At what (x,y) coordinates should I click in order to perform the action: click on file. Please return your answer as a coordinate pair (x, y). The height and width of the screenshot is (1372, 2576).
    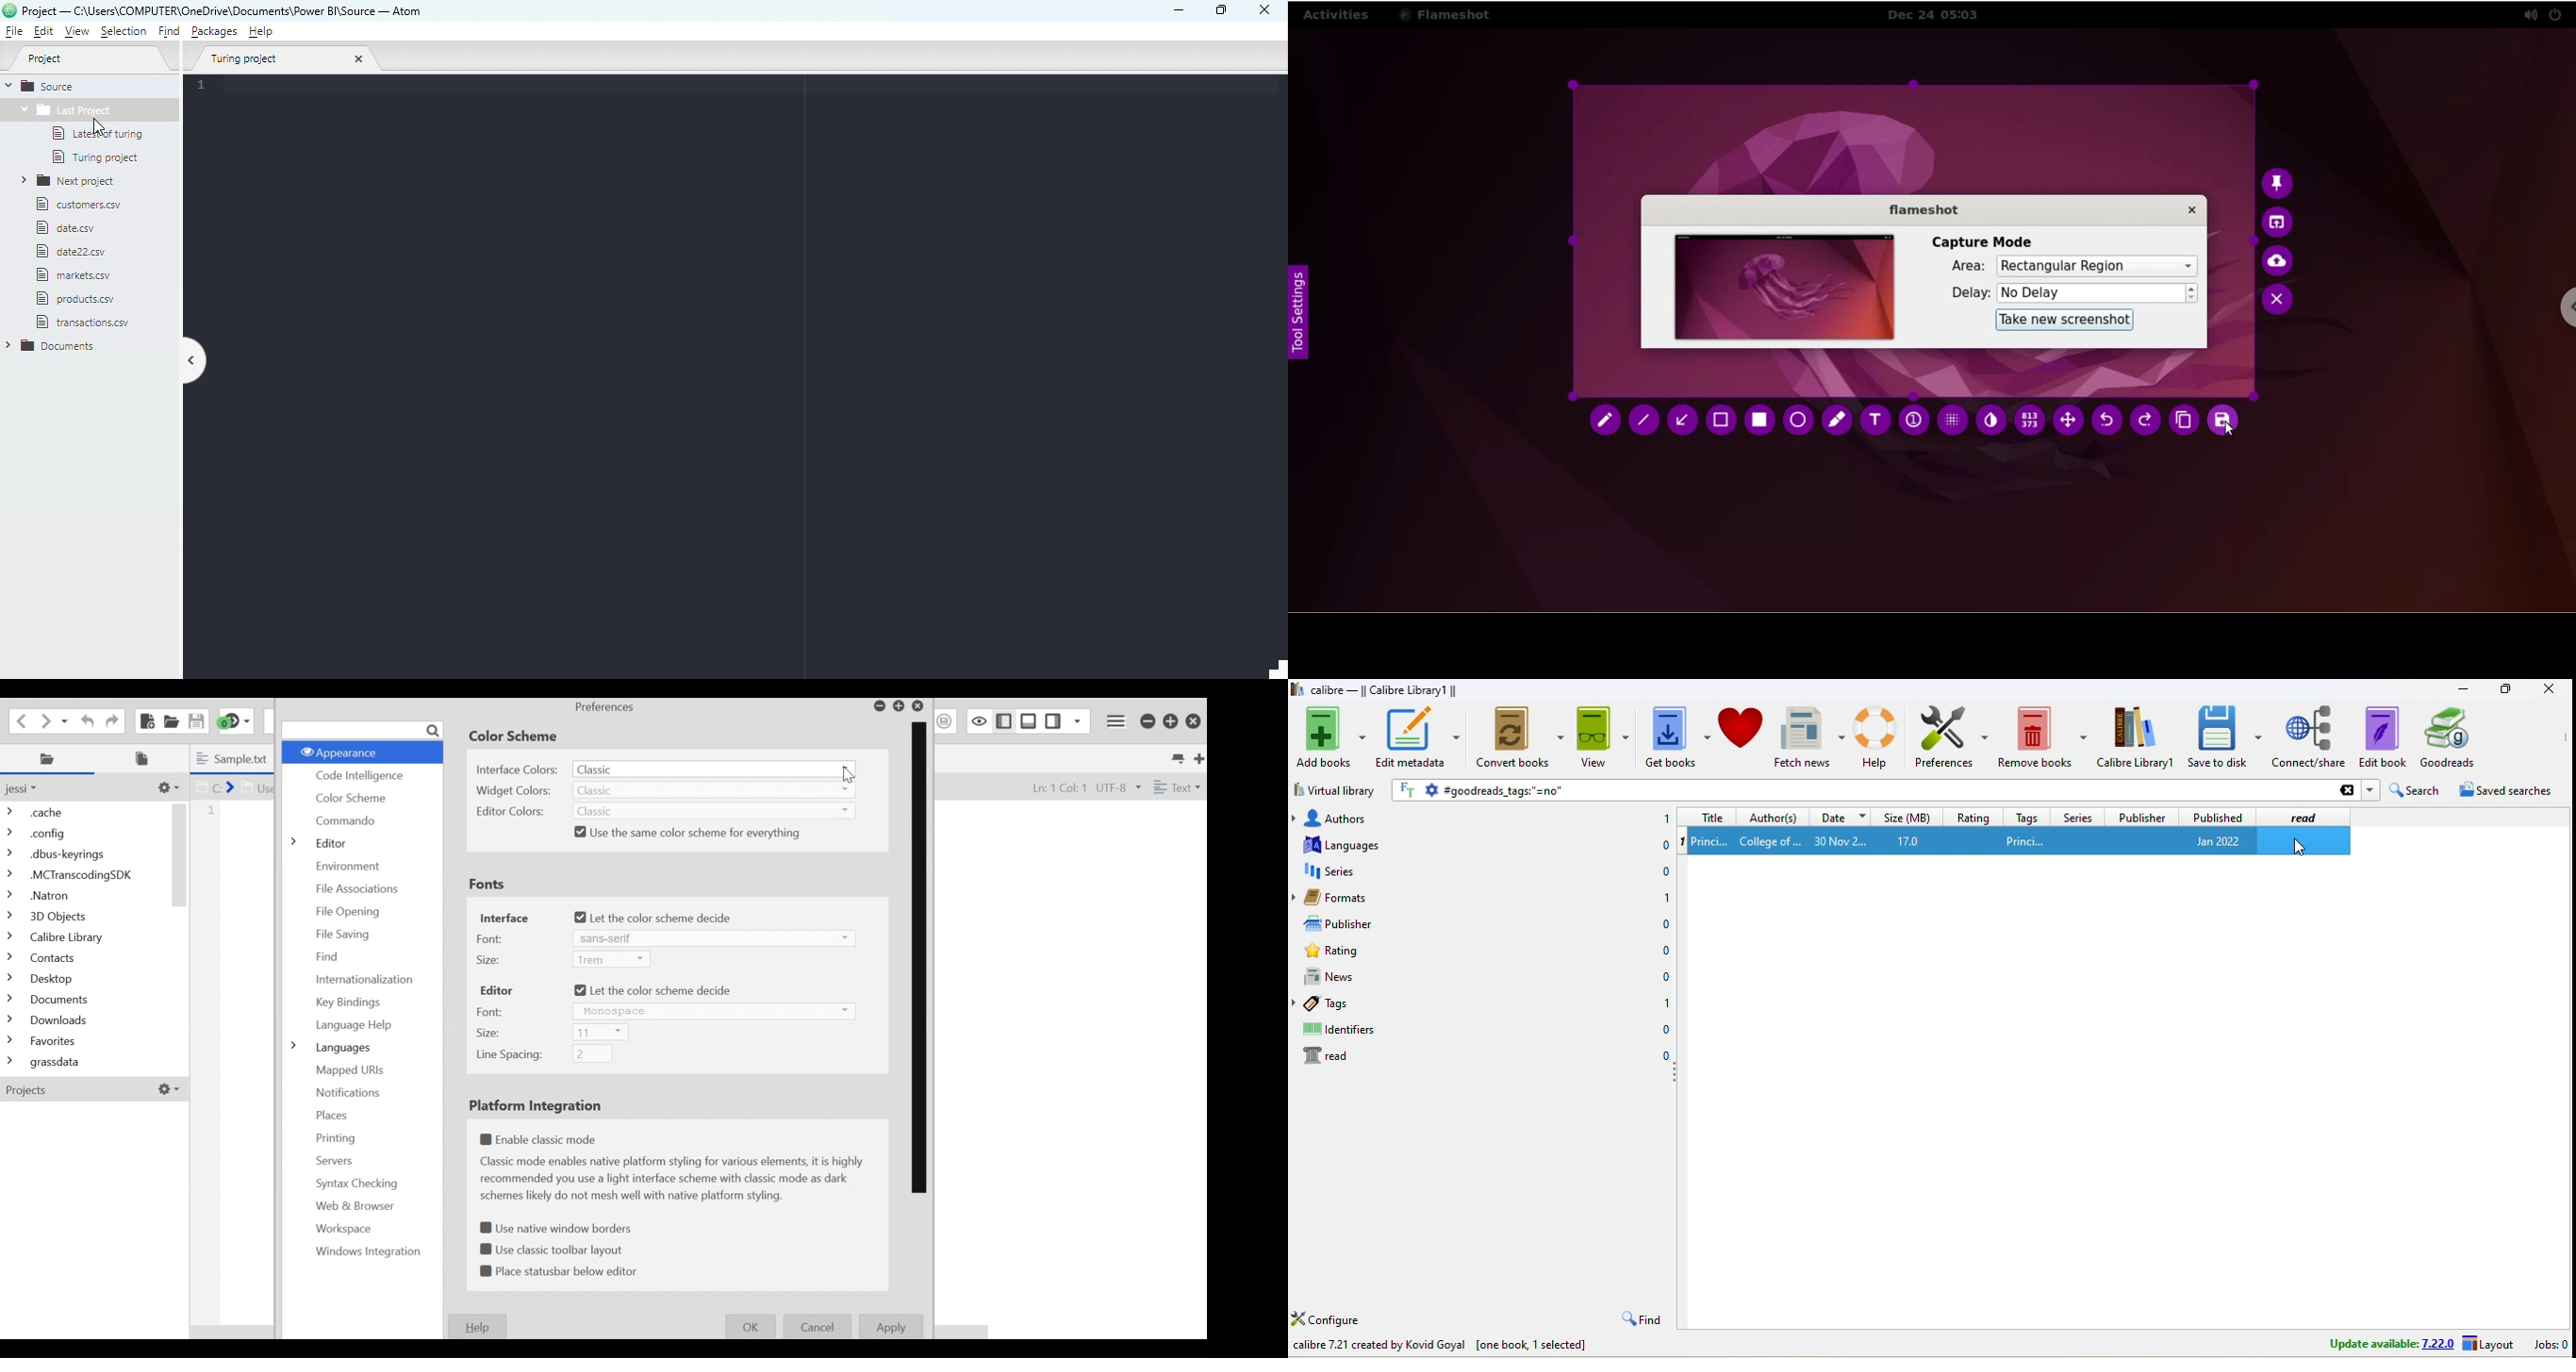
    Looking at the image, I should click on (82, 251).